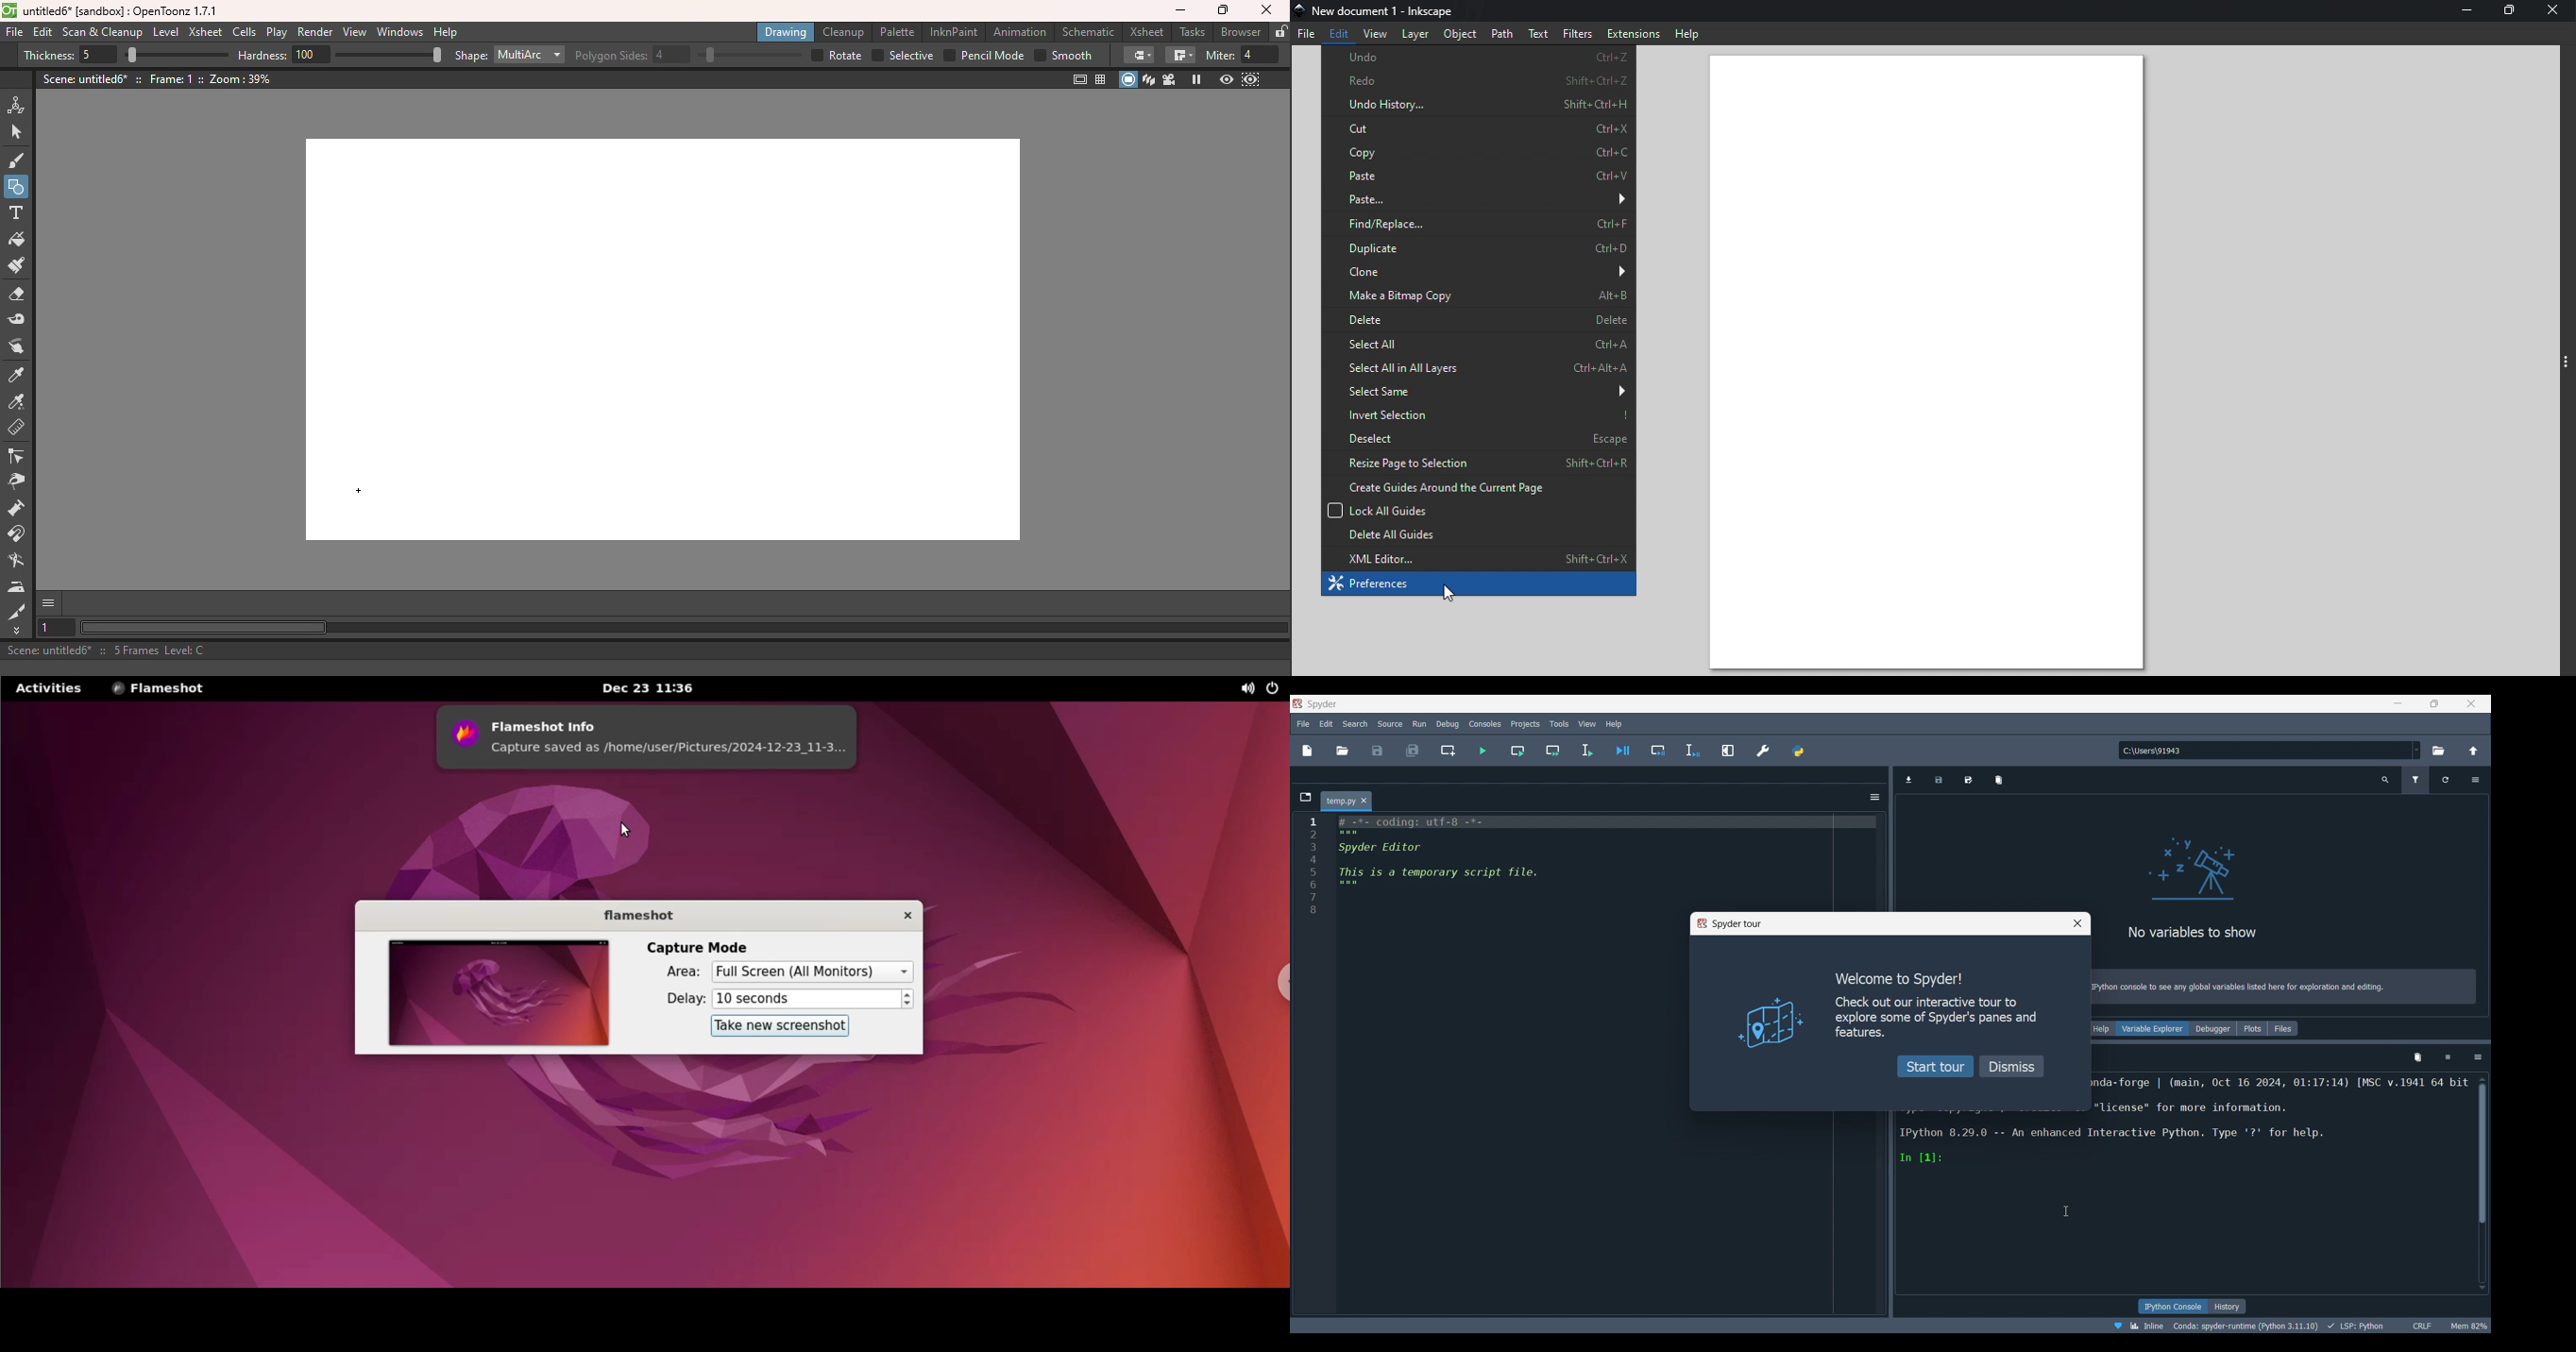  What do you see at coordinates (2014, 1066) in the screenshot?
I see `dismiss` at bounding box center [2014, 1066].